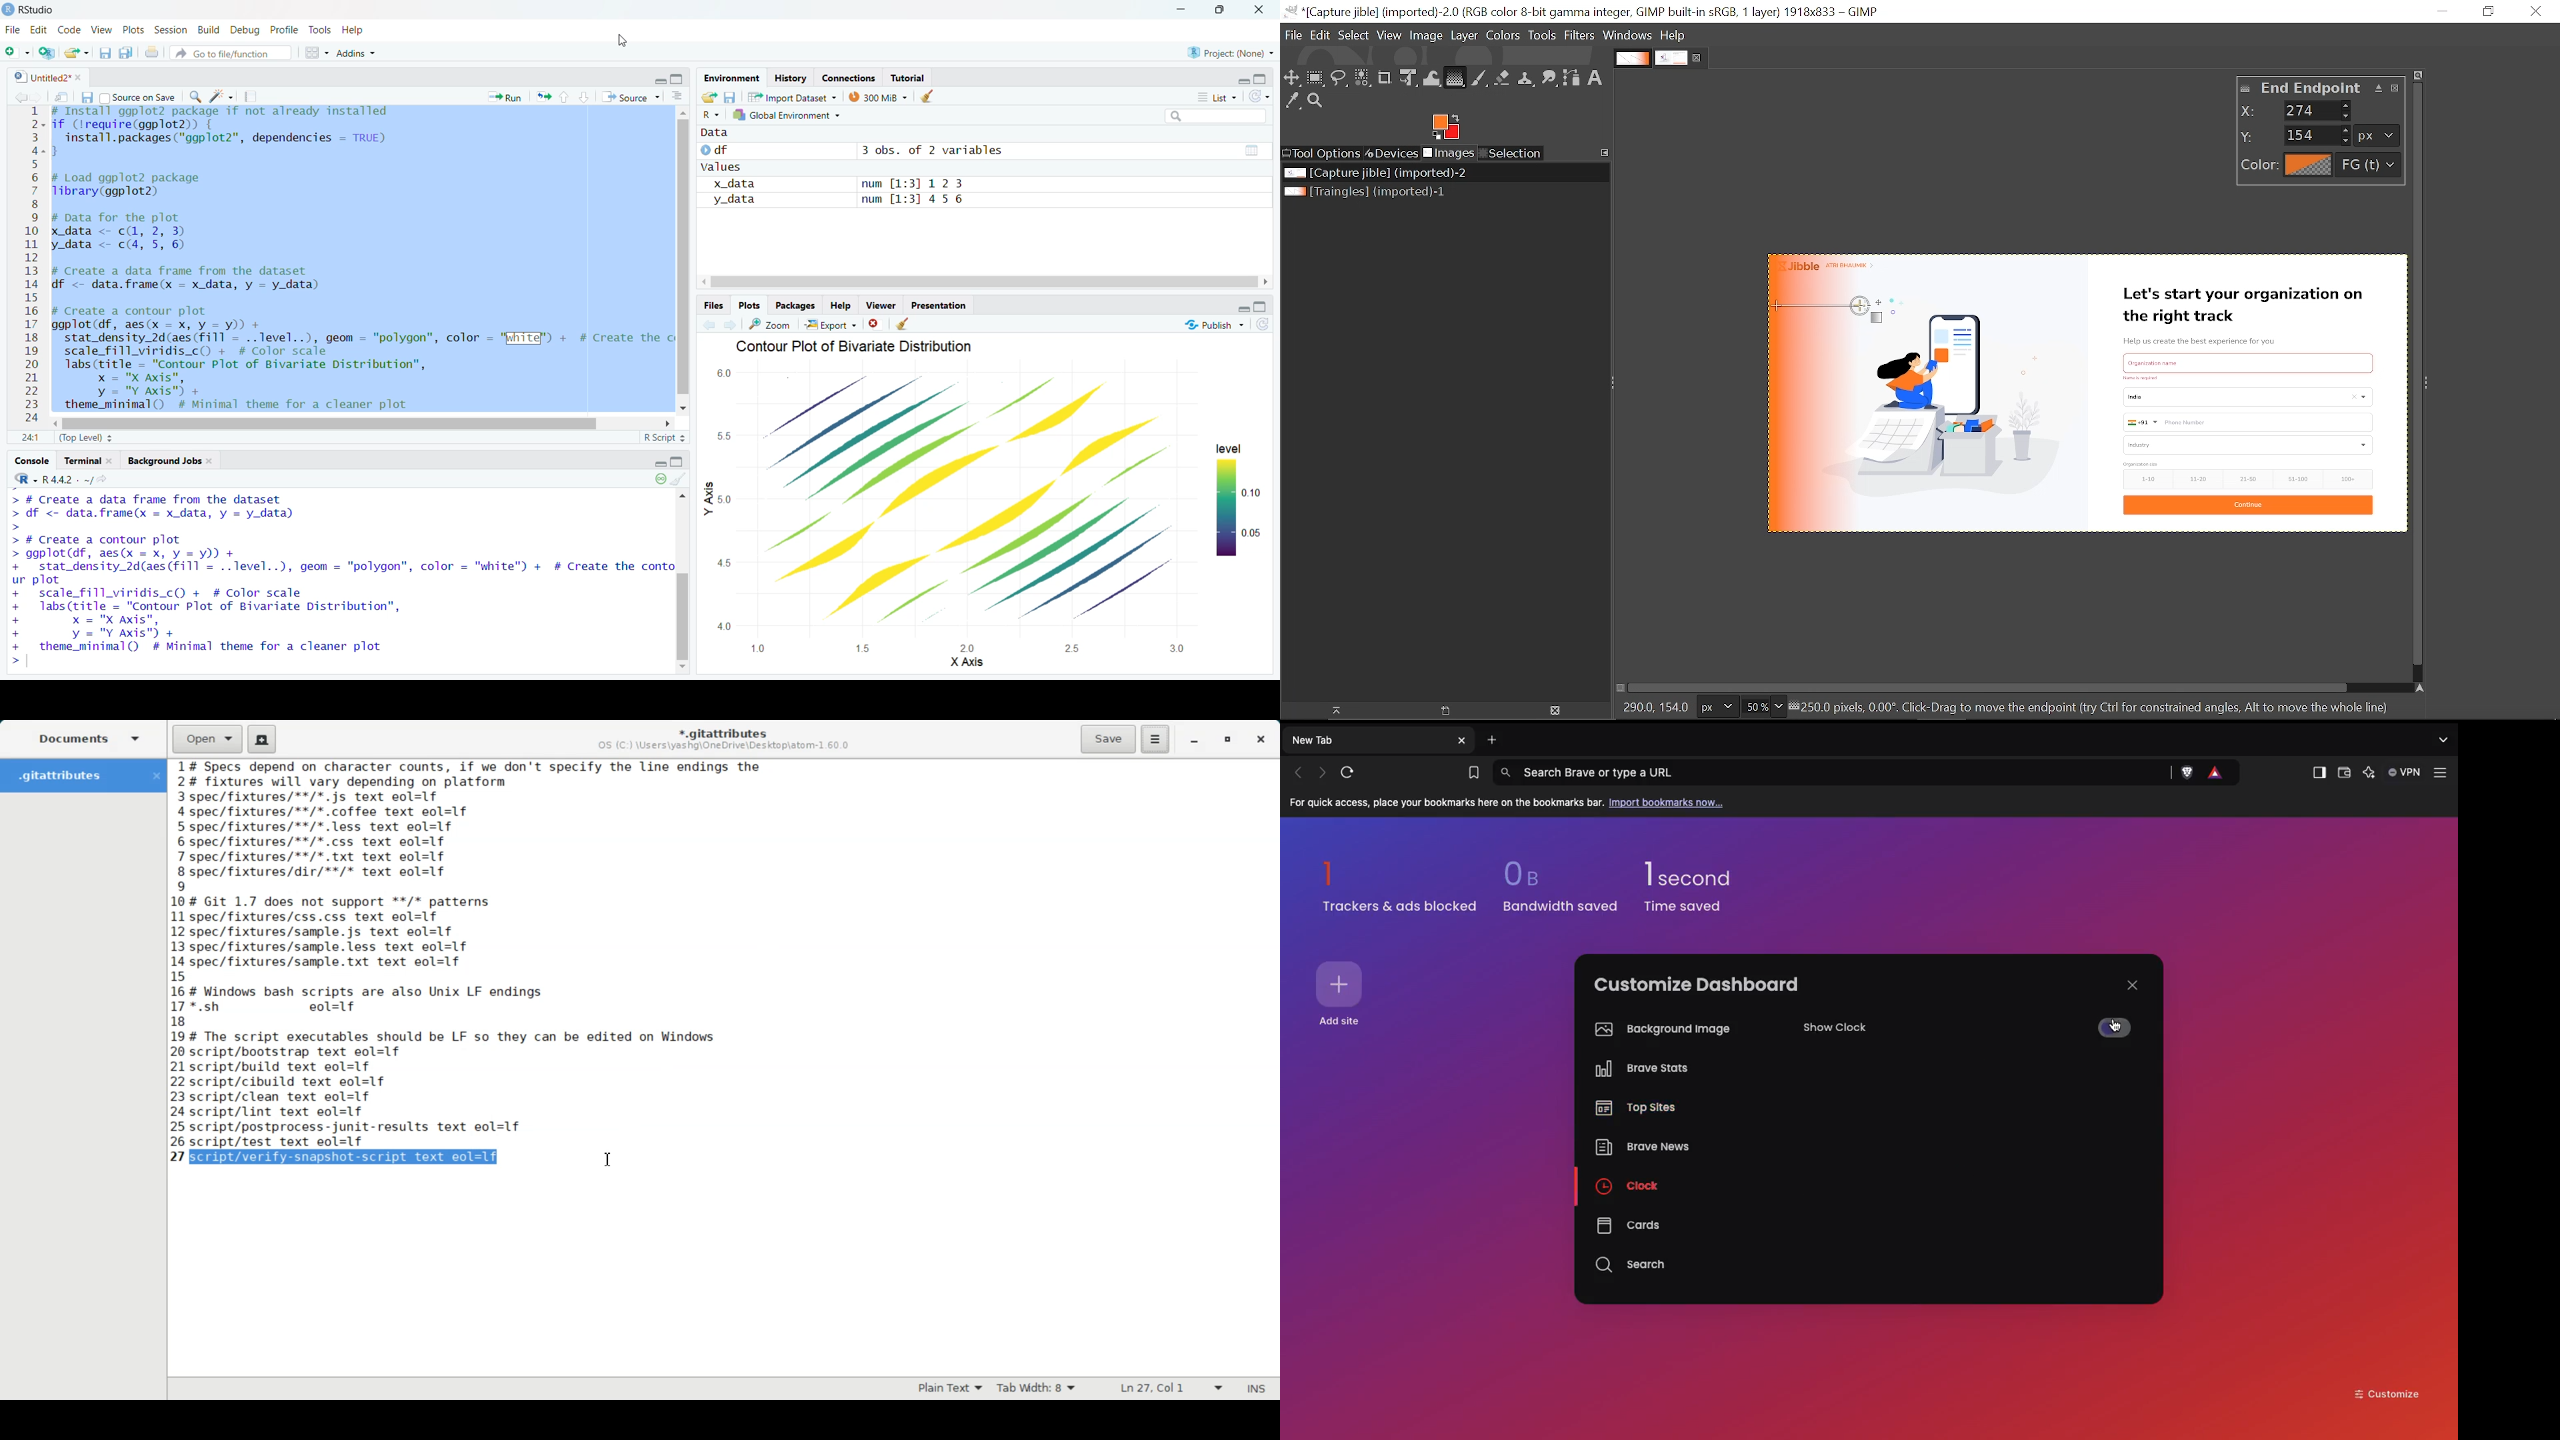 Image resolution: width=2576 pixels, height=1456 pixels. I want to click on cursor, so click(622, 40).